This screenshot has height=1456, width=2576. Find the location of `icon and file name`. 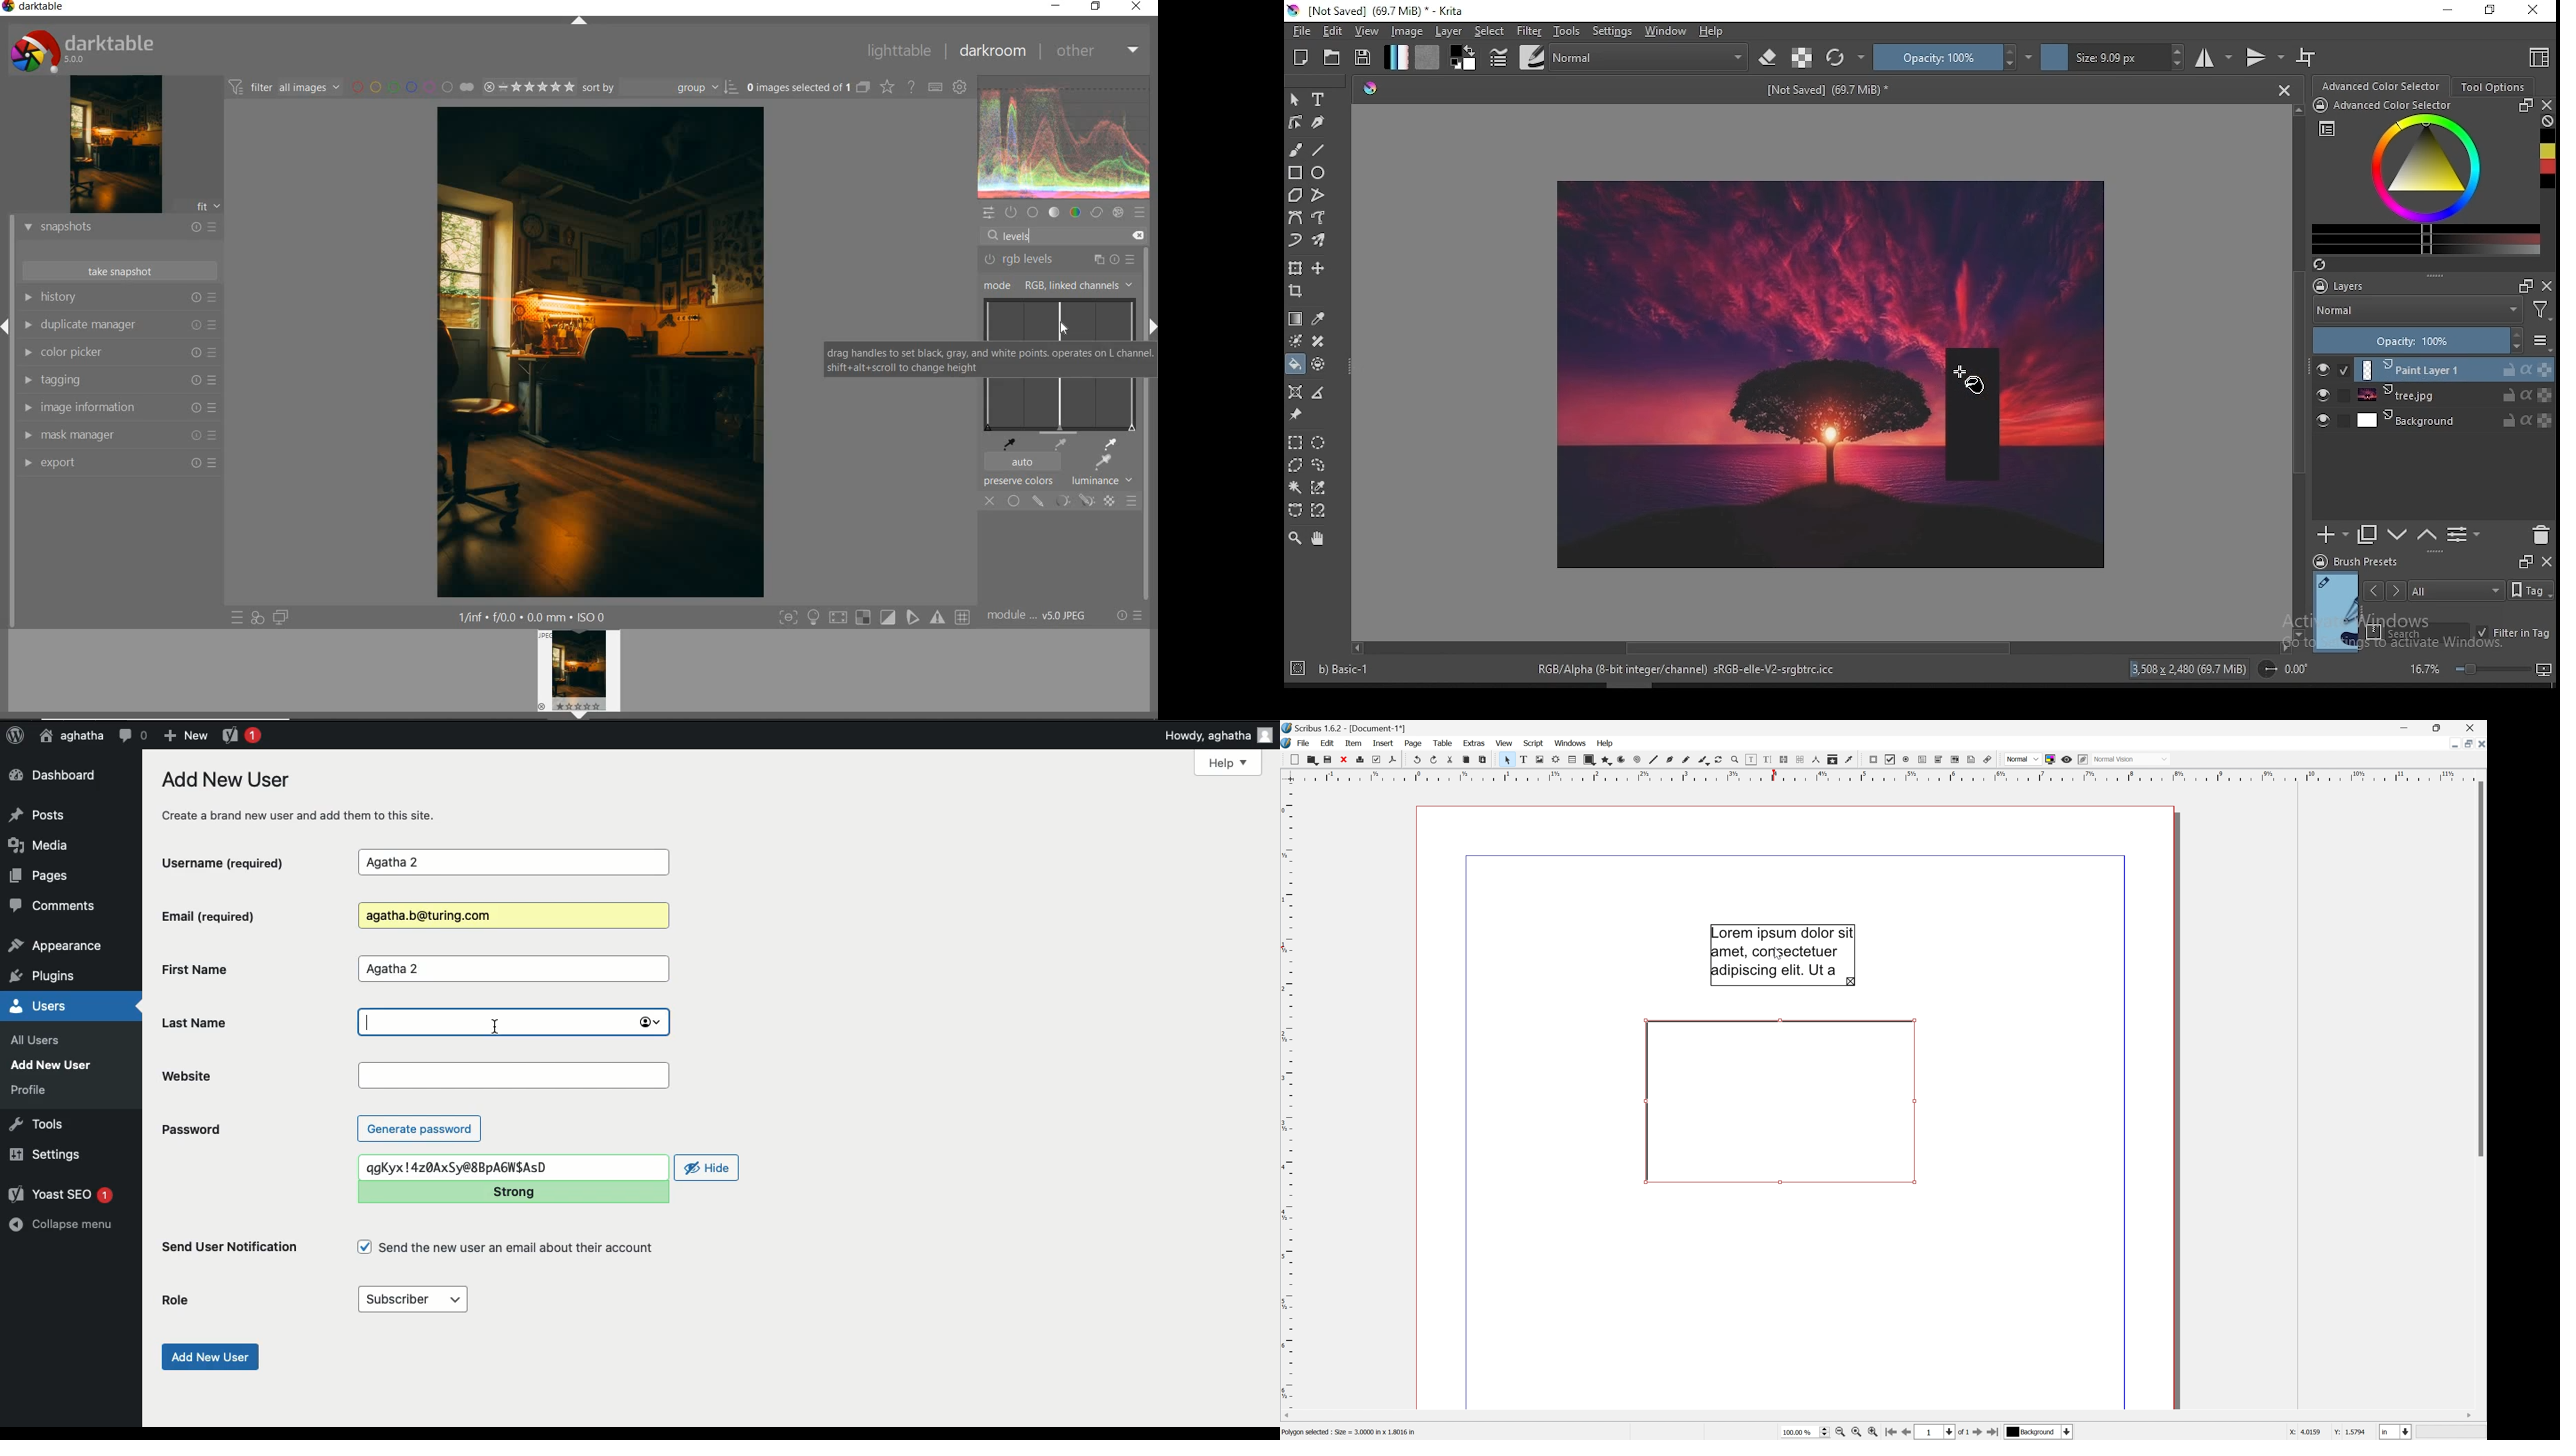

icon and file name is located at coordinates (1378, 11).